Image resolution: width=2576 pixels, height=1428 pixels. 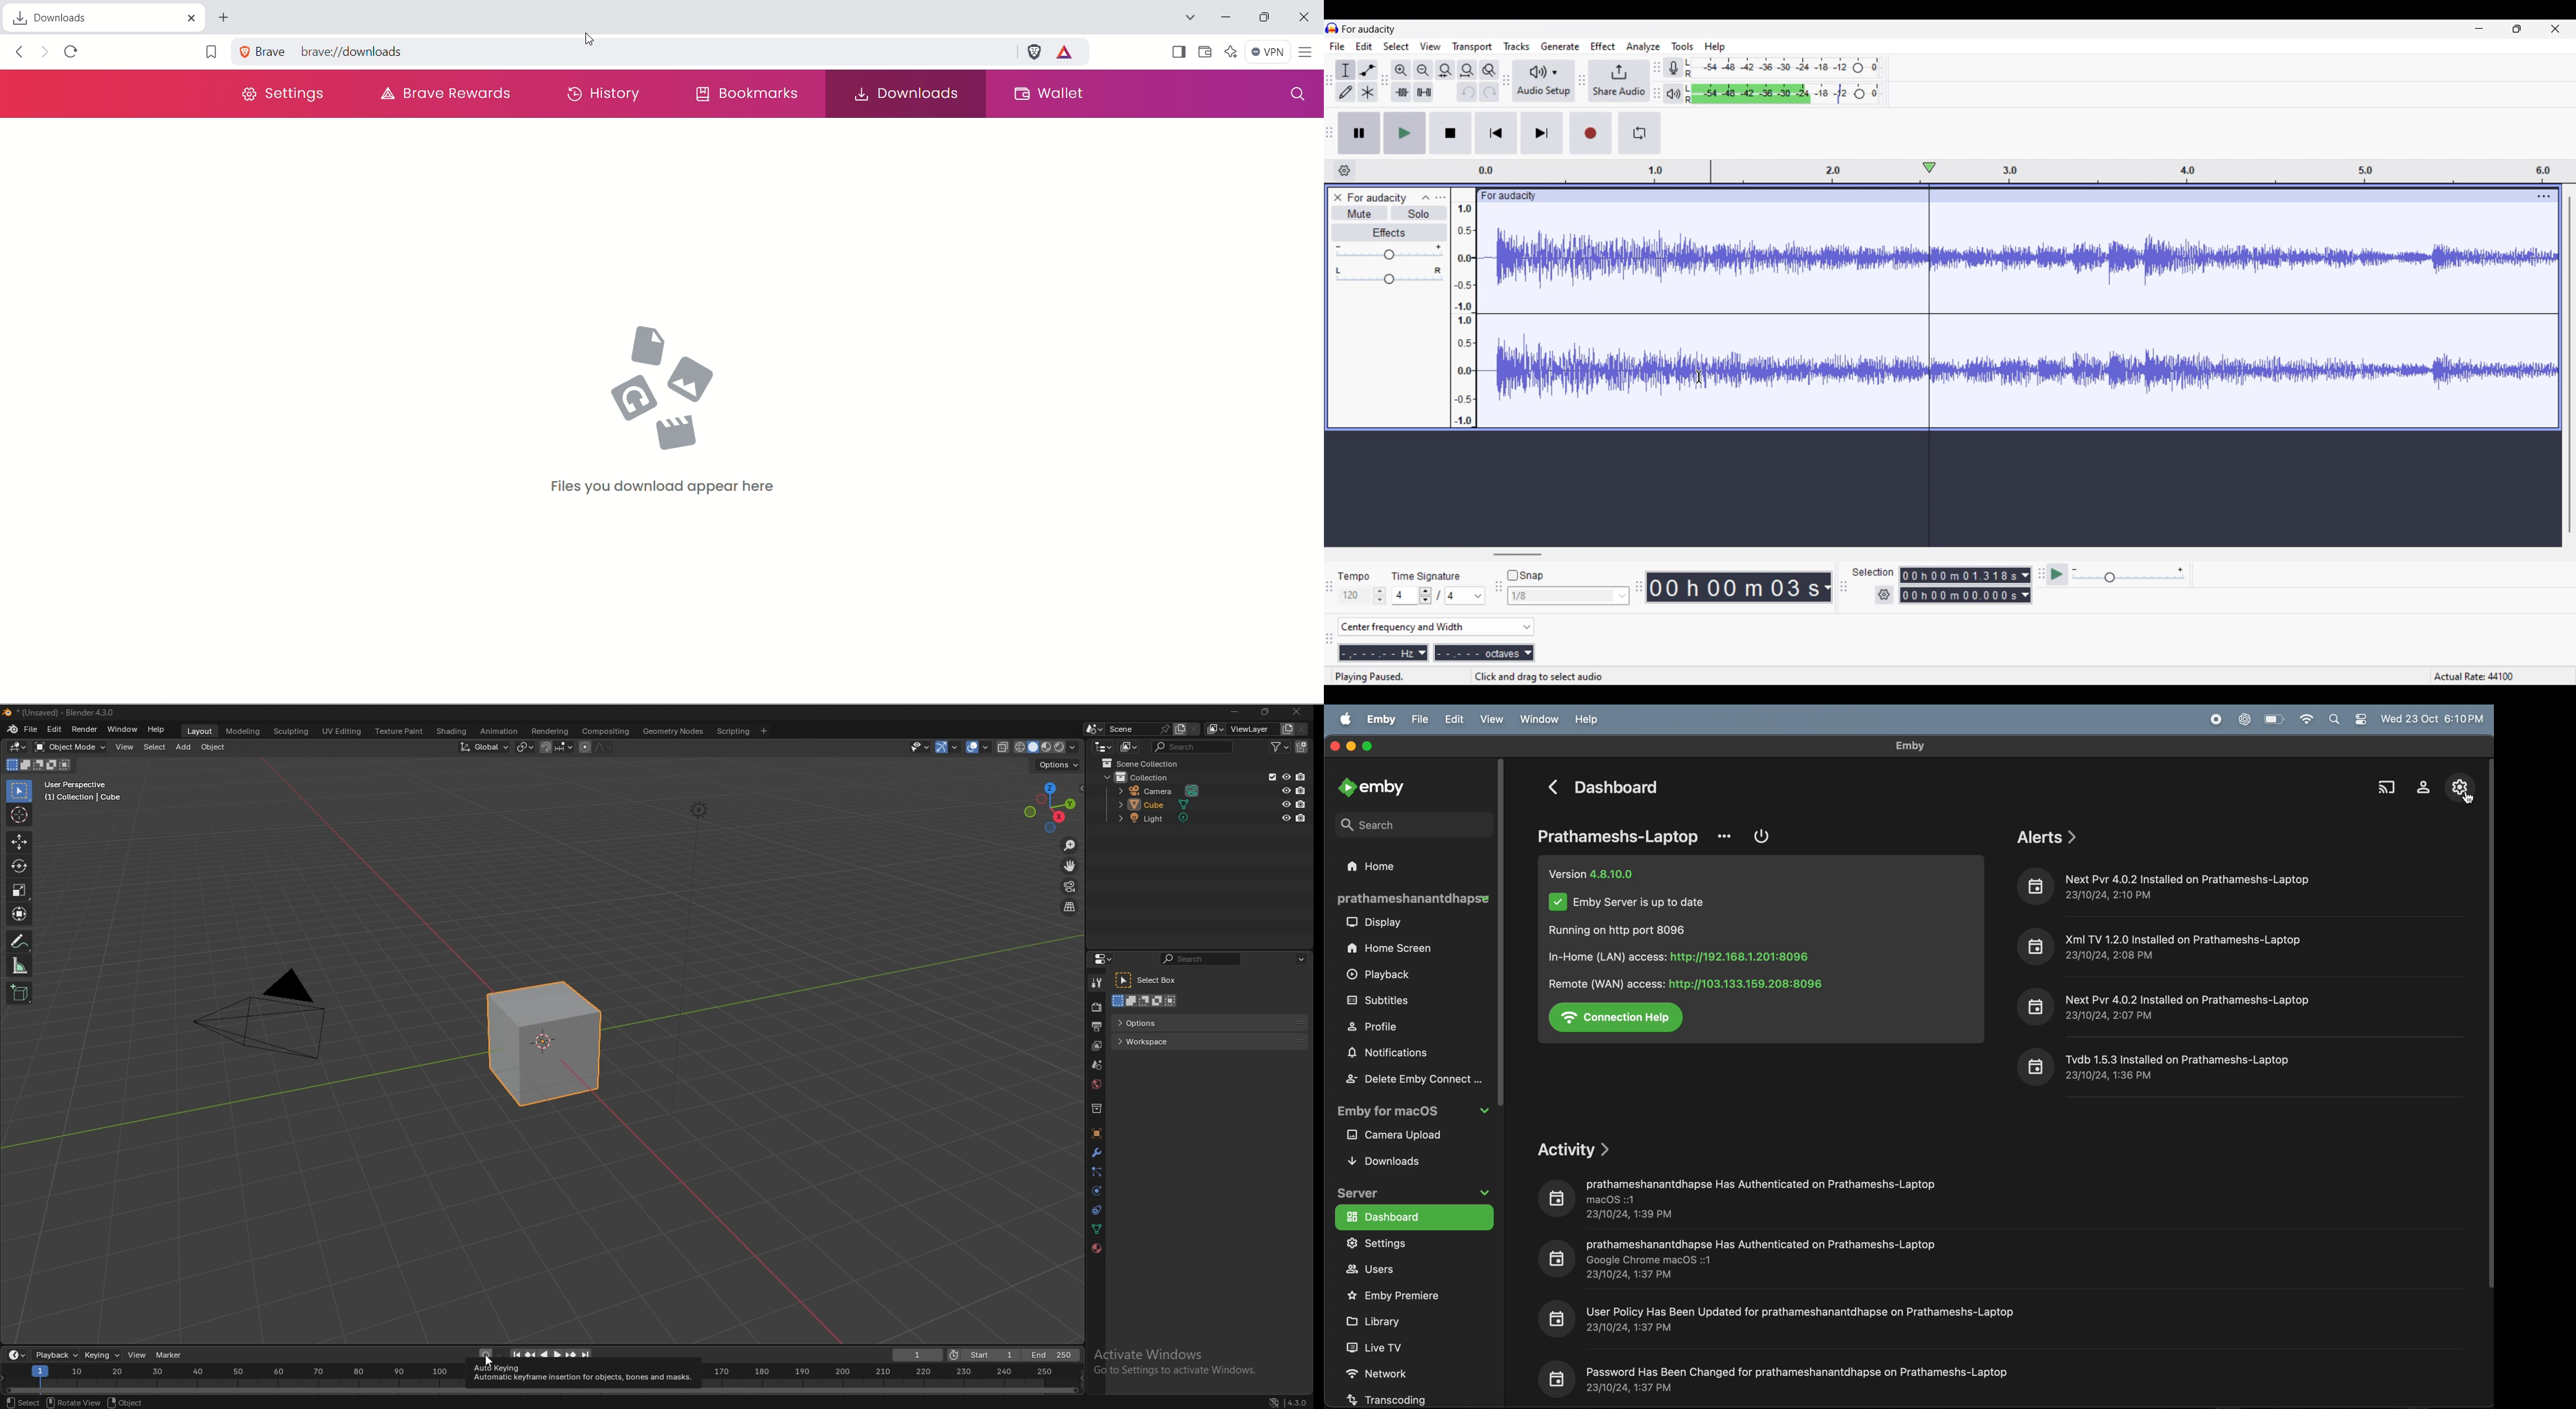 I want to click on Select menu, so click(x=1396, y=46).